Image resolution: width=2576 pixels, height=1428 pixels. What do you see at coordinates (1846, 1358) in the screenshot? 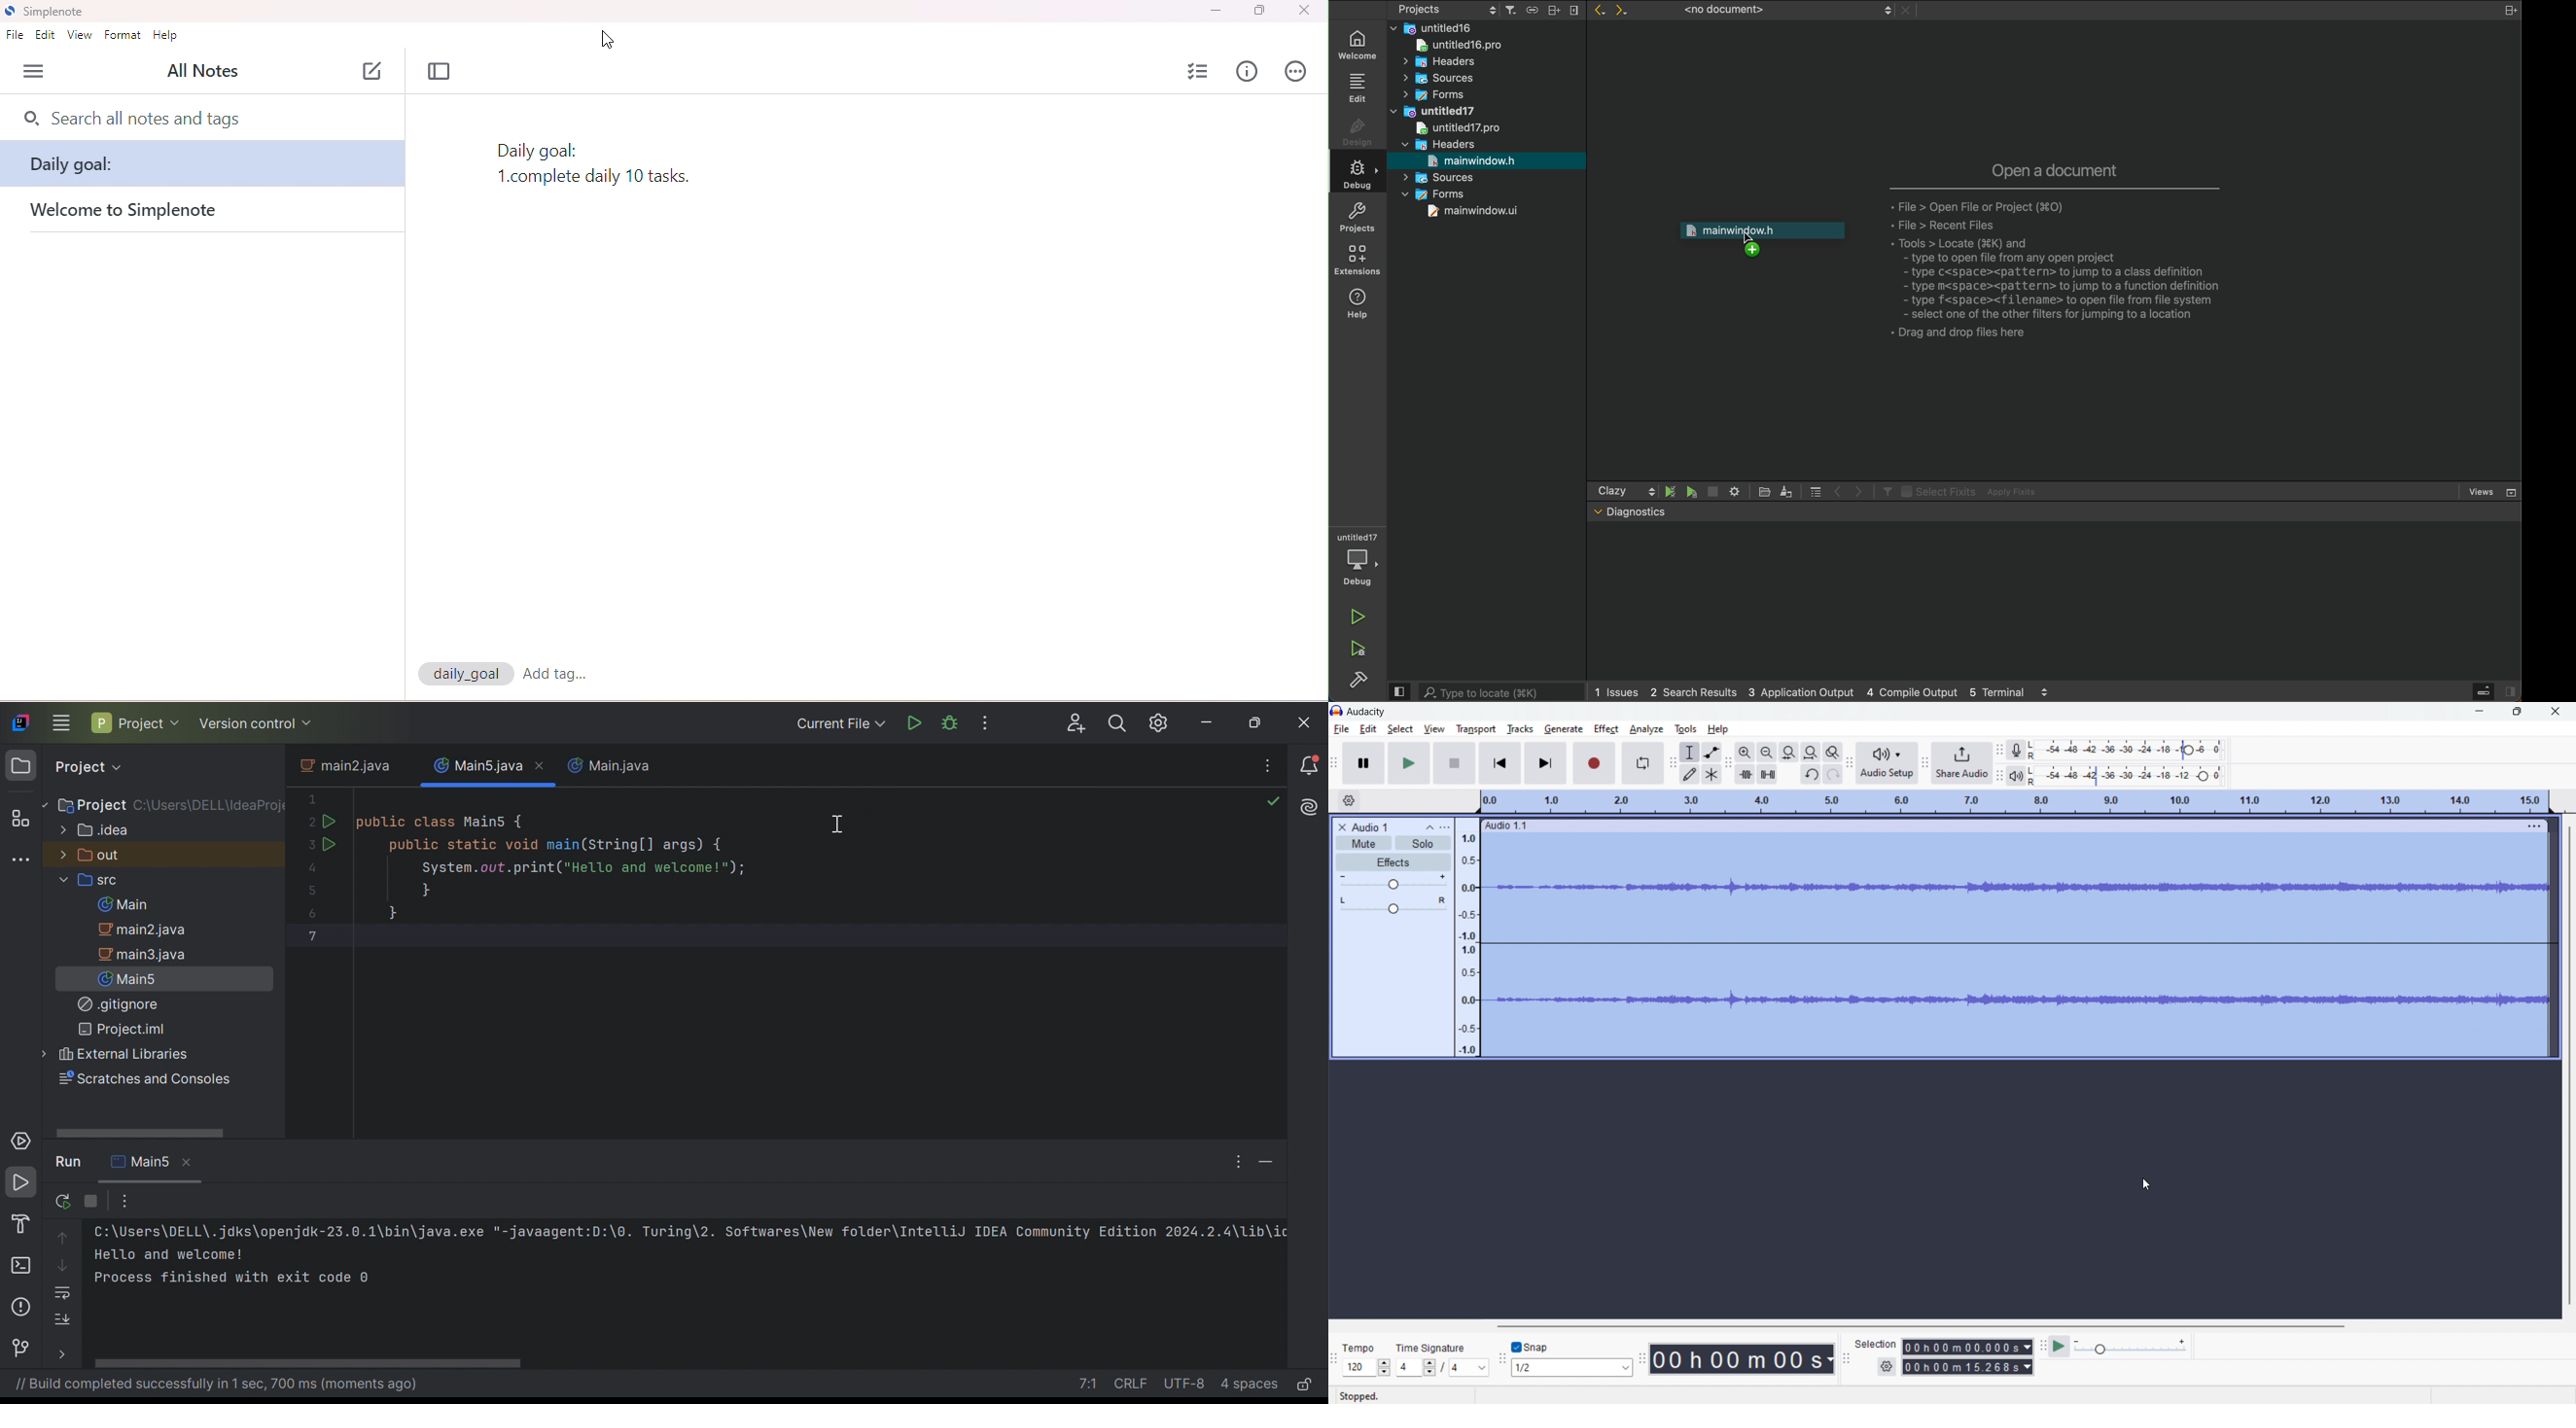
I see `selection toolbar` at bounding box center [1846, 1358].